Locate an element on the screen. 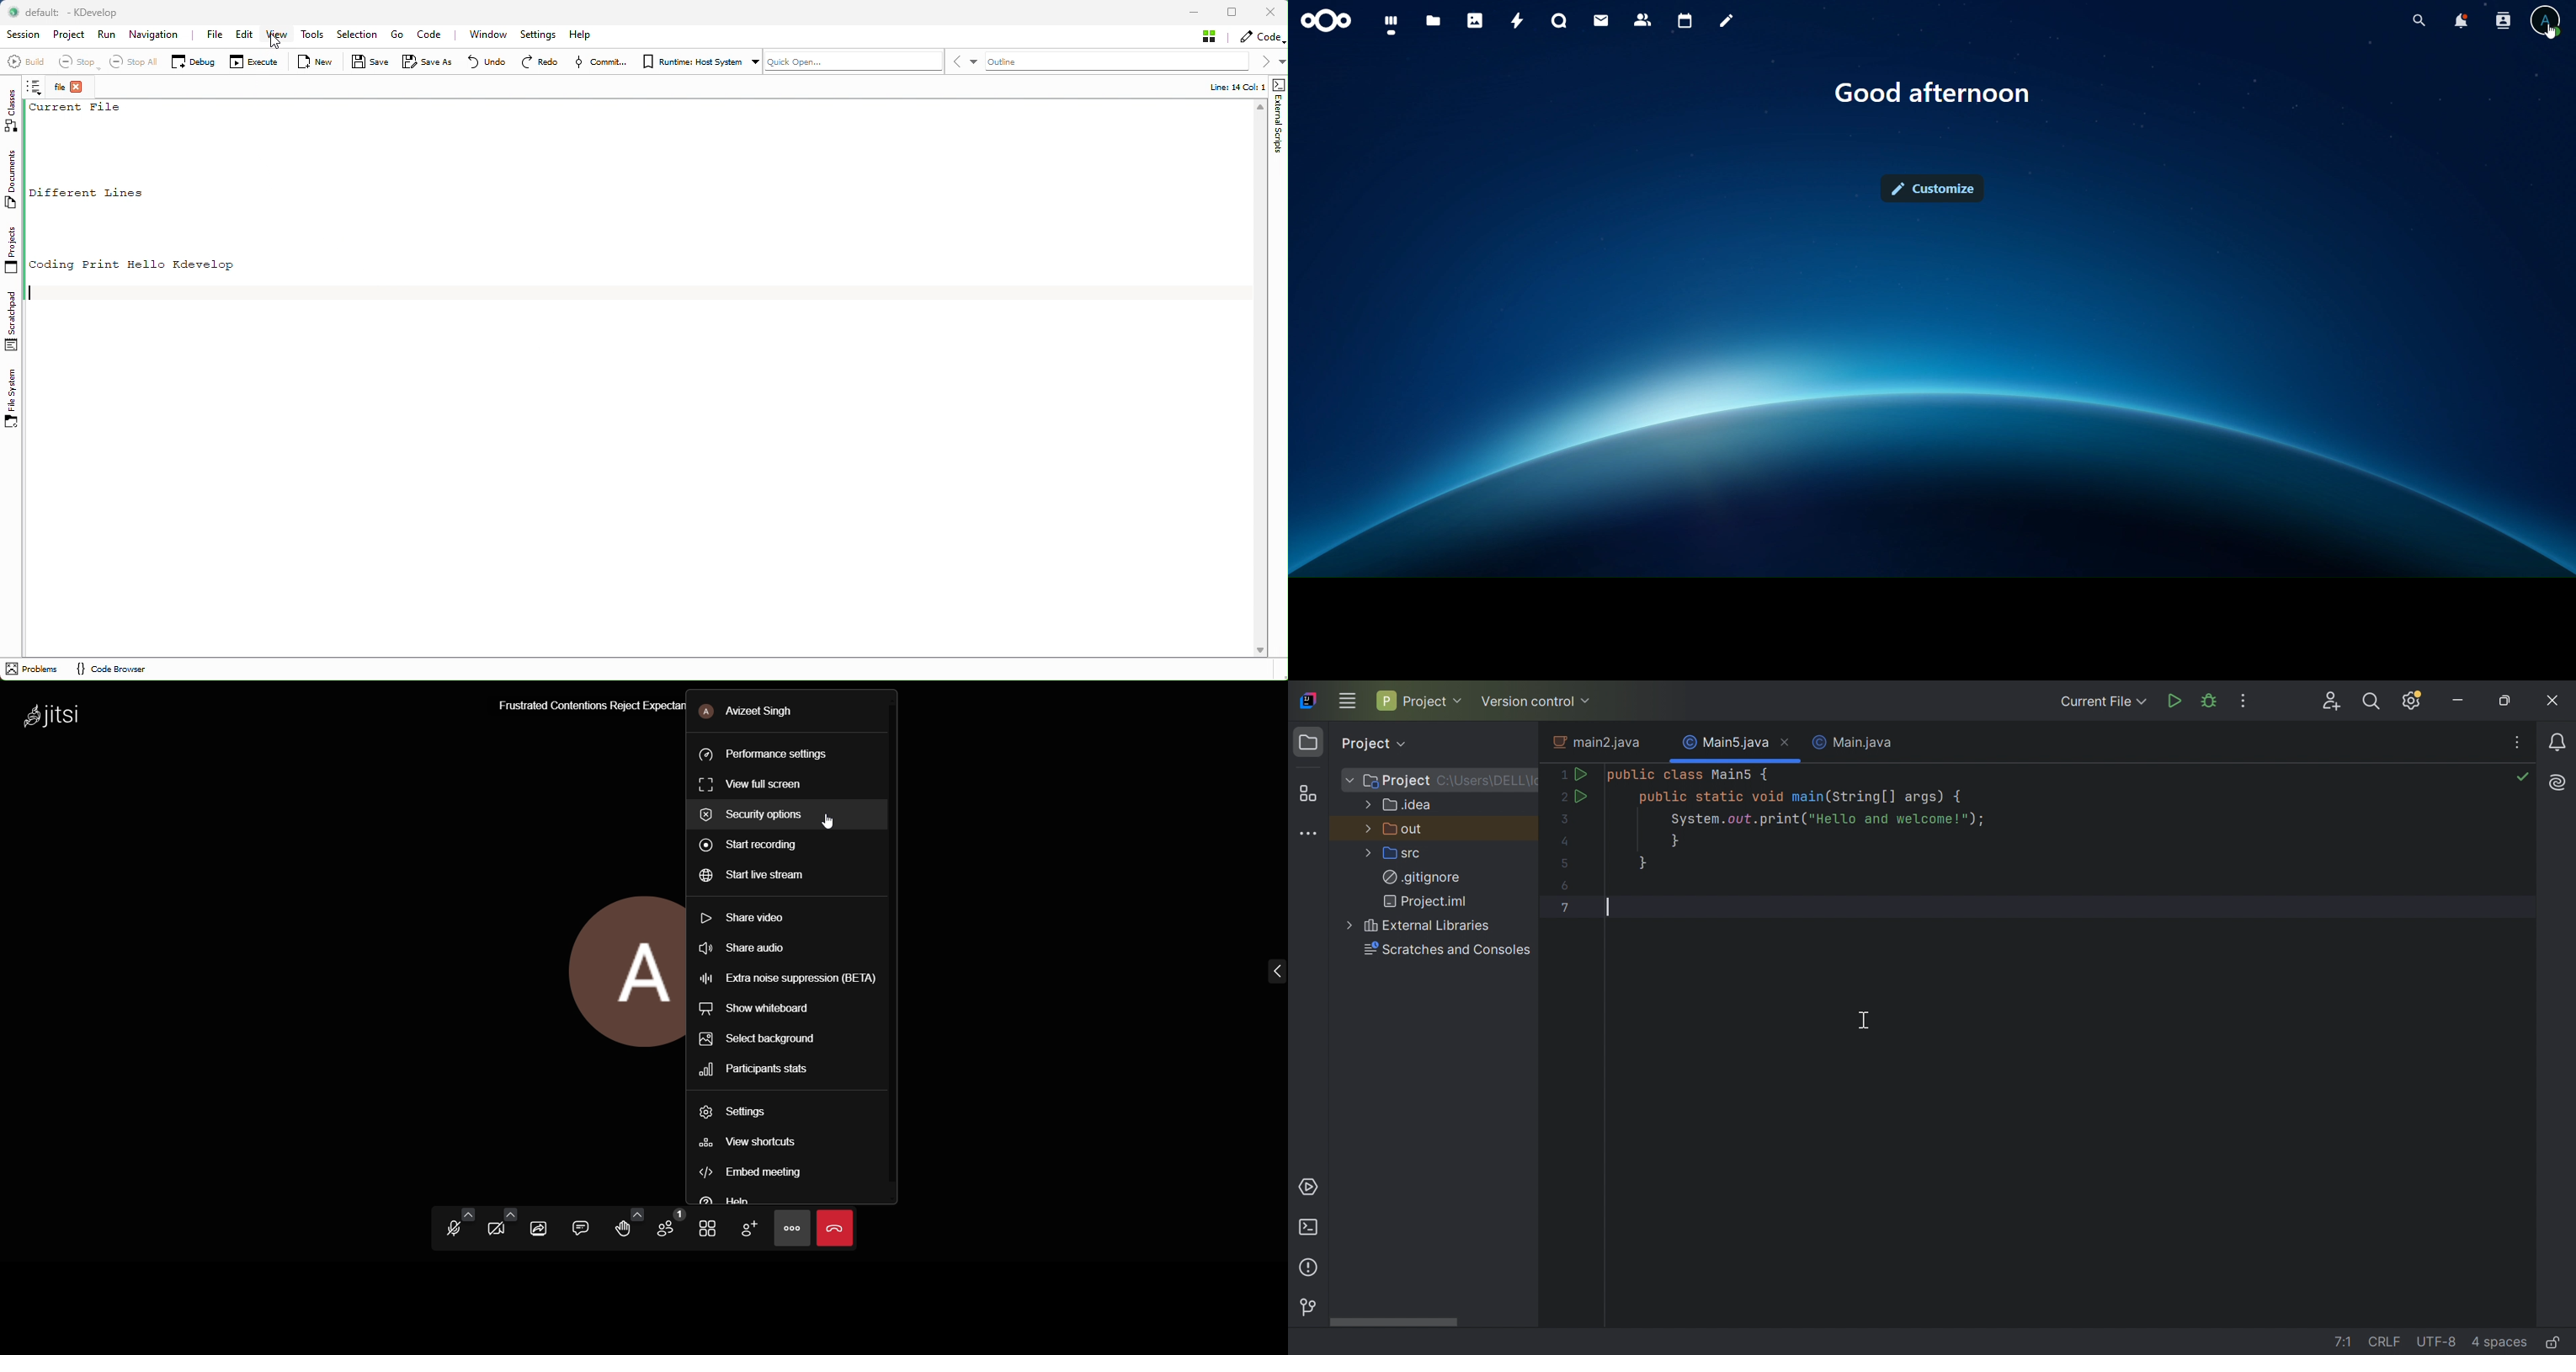 The height and width of the screenshot is (1372, 2576). Updates available. IDE and Project Settings. is located at coordinates (2413, 701).